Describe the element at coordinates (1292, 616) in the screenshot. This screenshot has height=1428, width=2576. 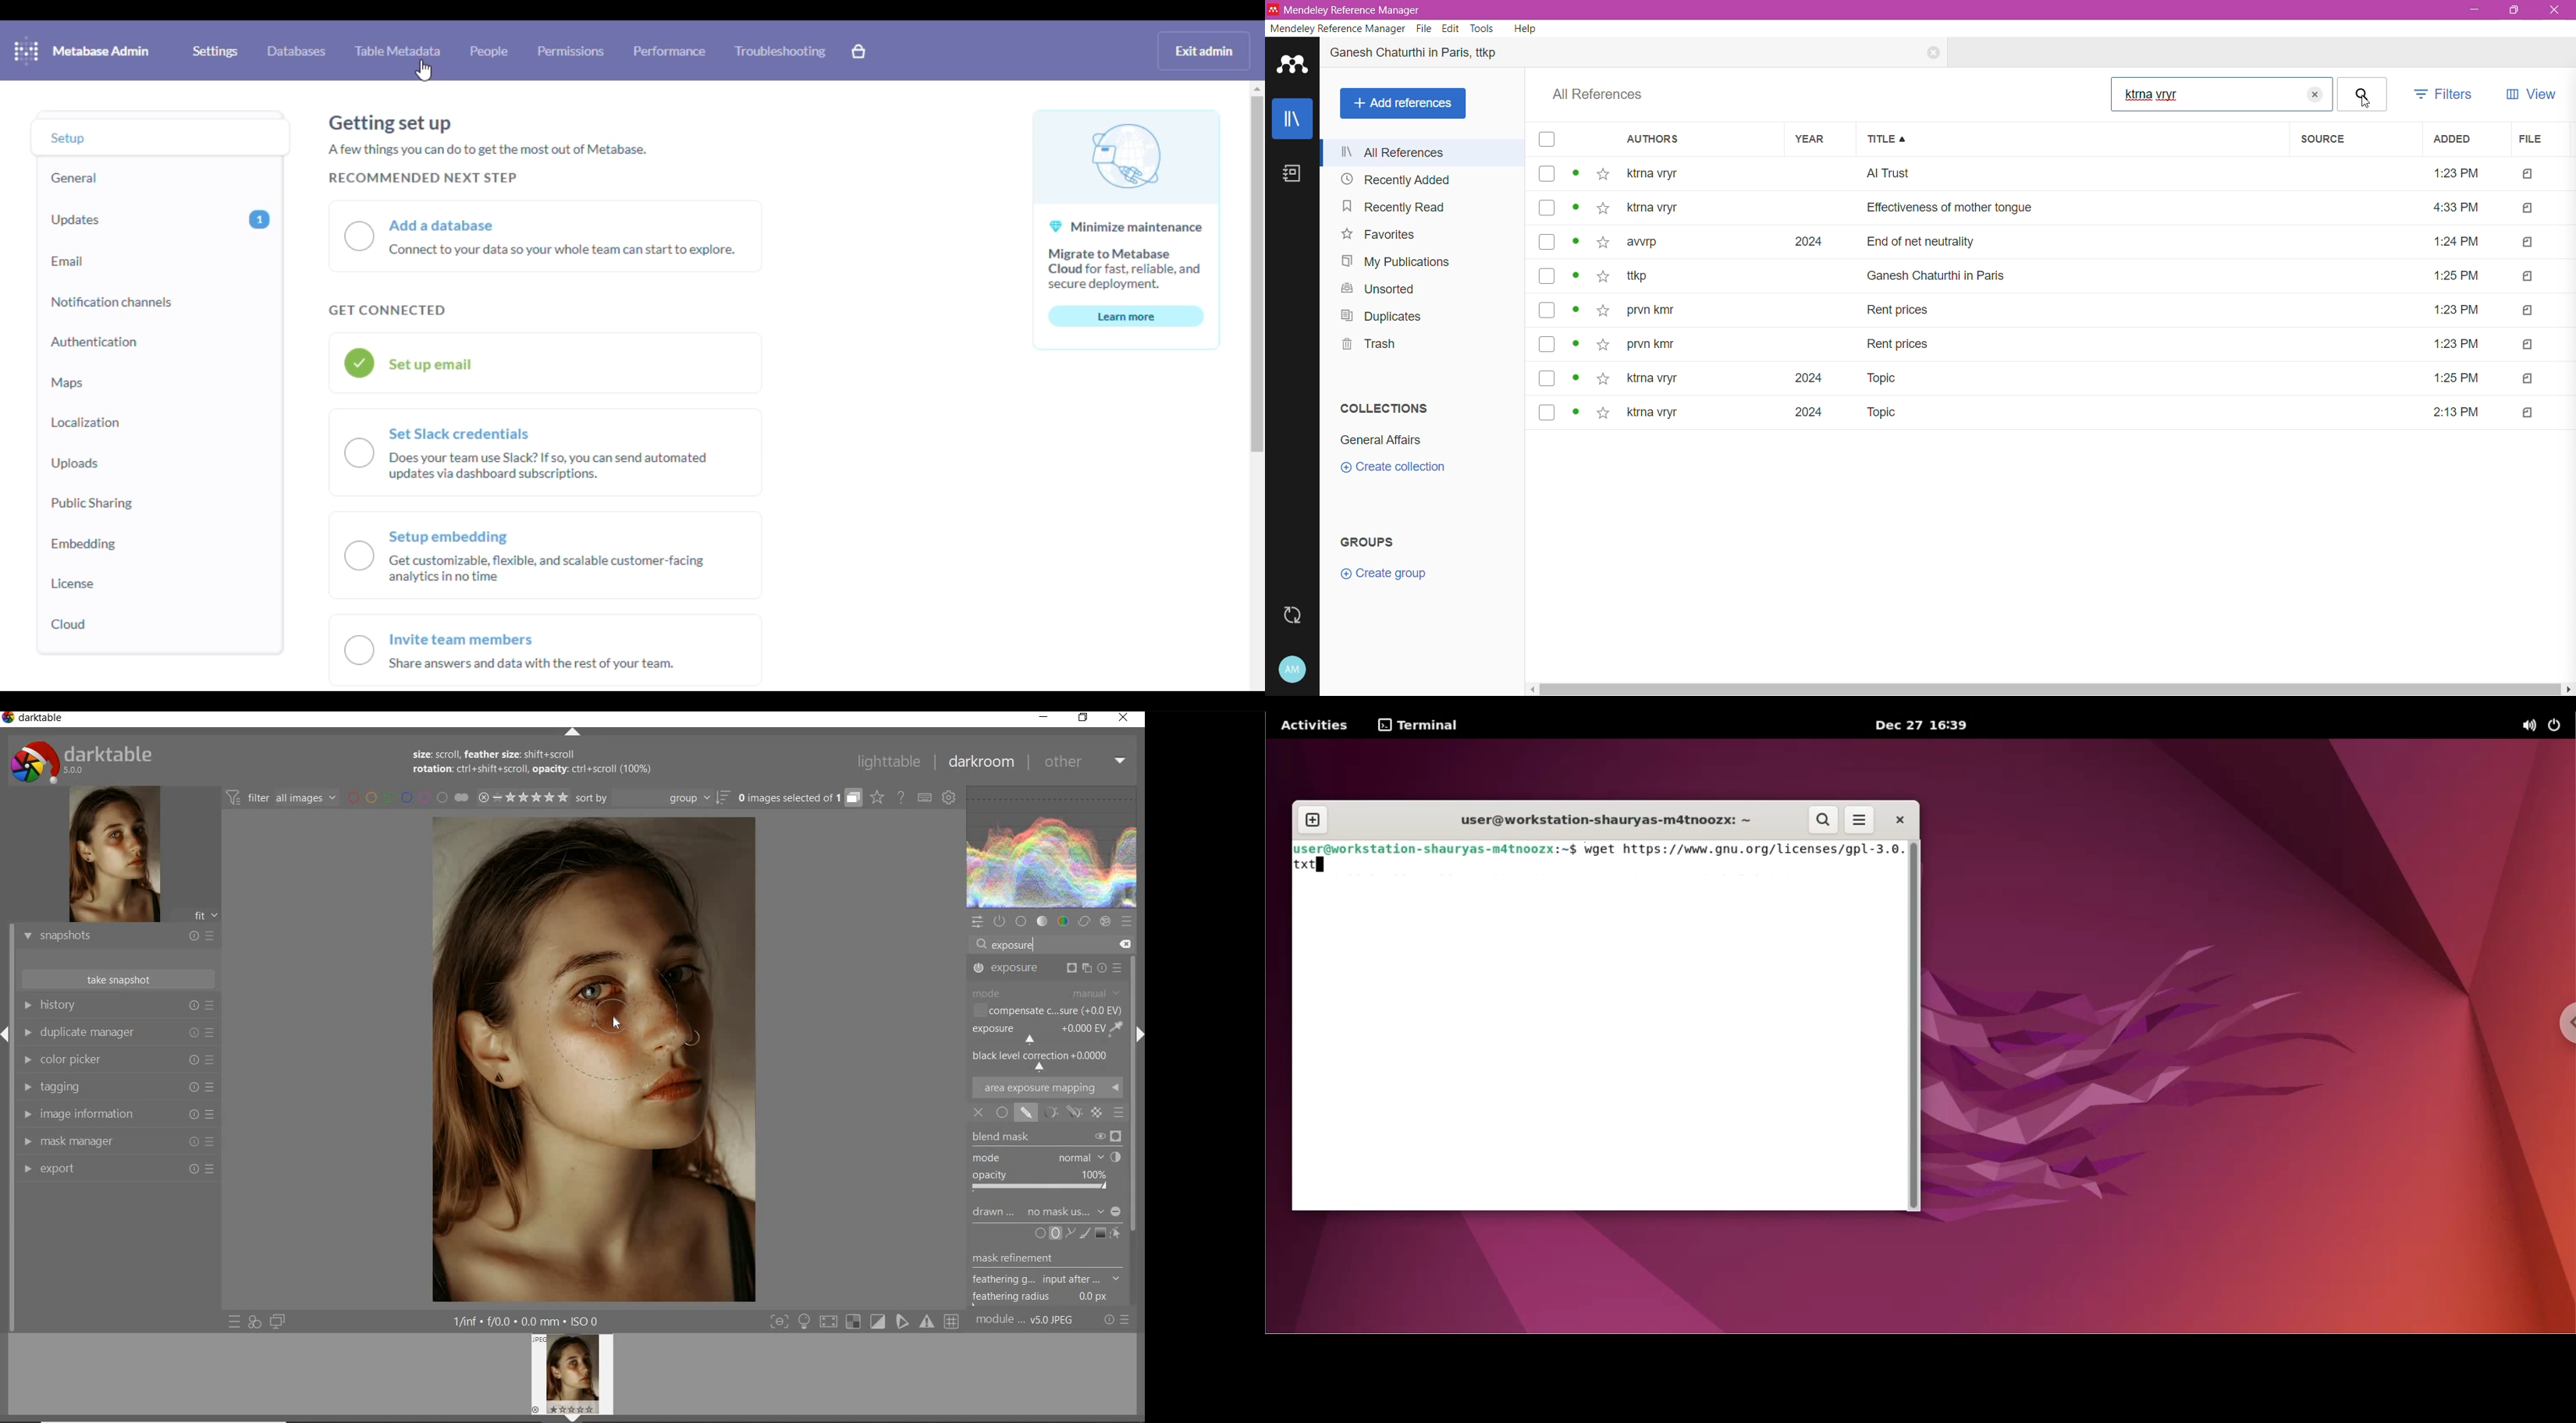
I see `Last Sync` at that location.